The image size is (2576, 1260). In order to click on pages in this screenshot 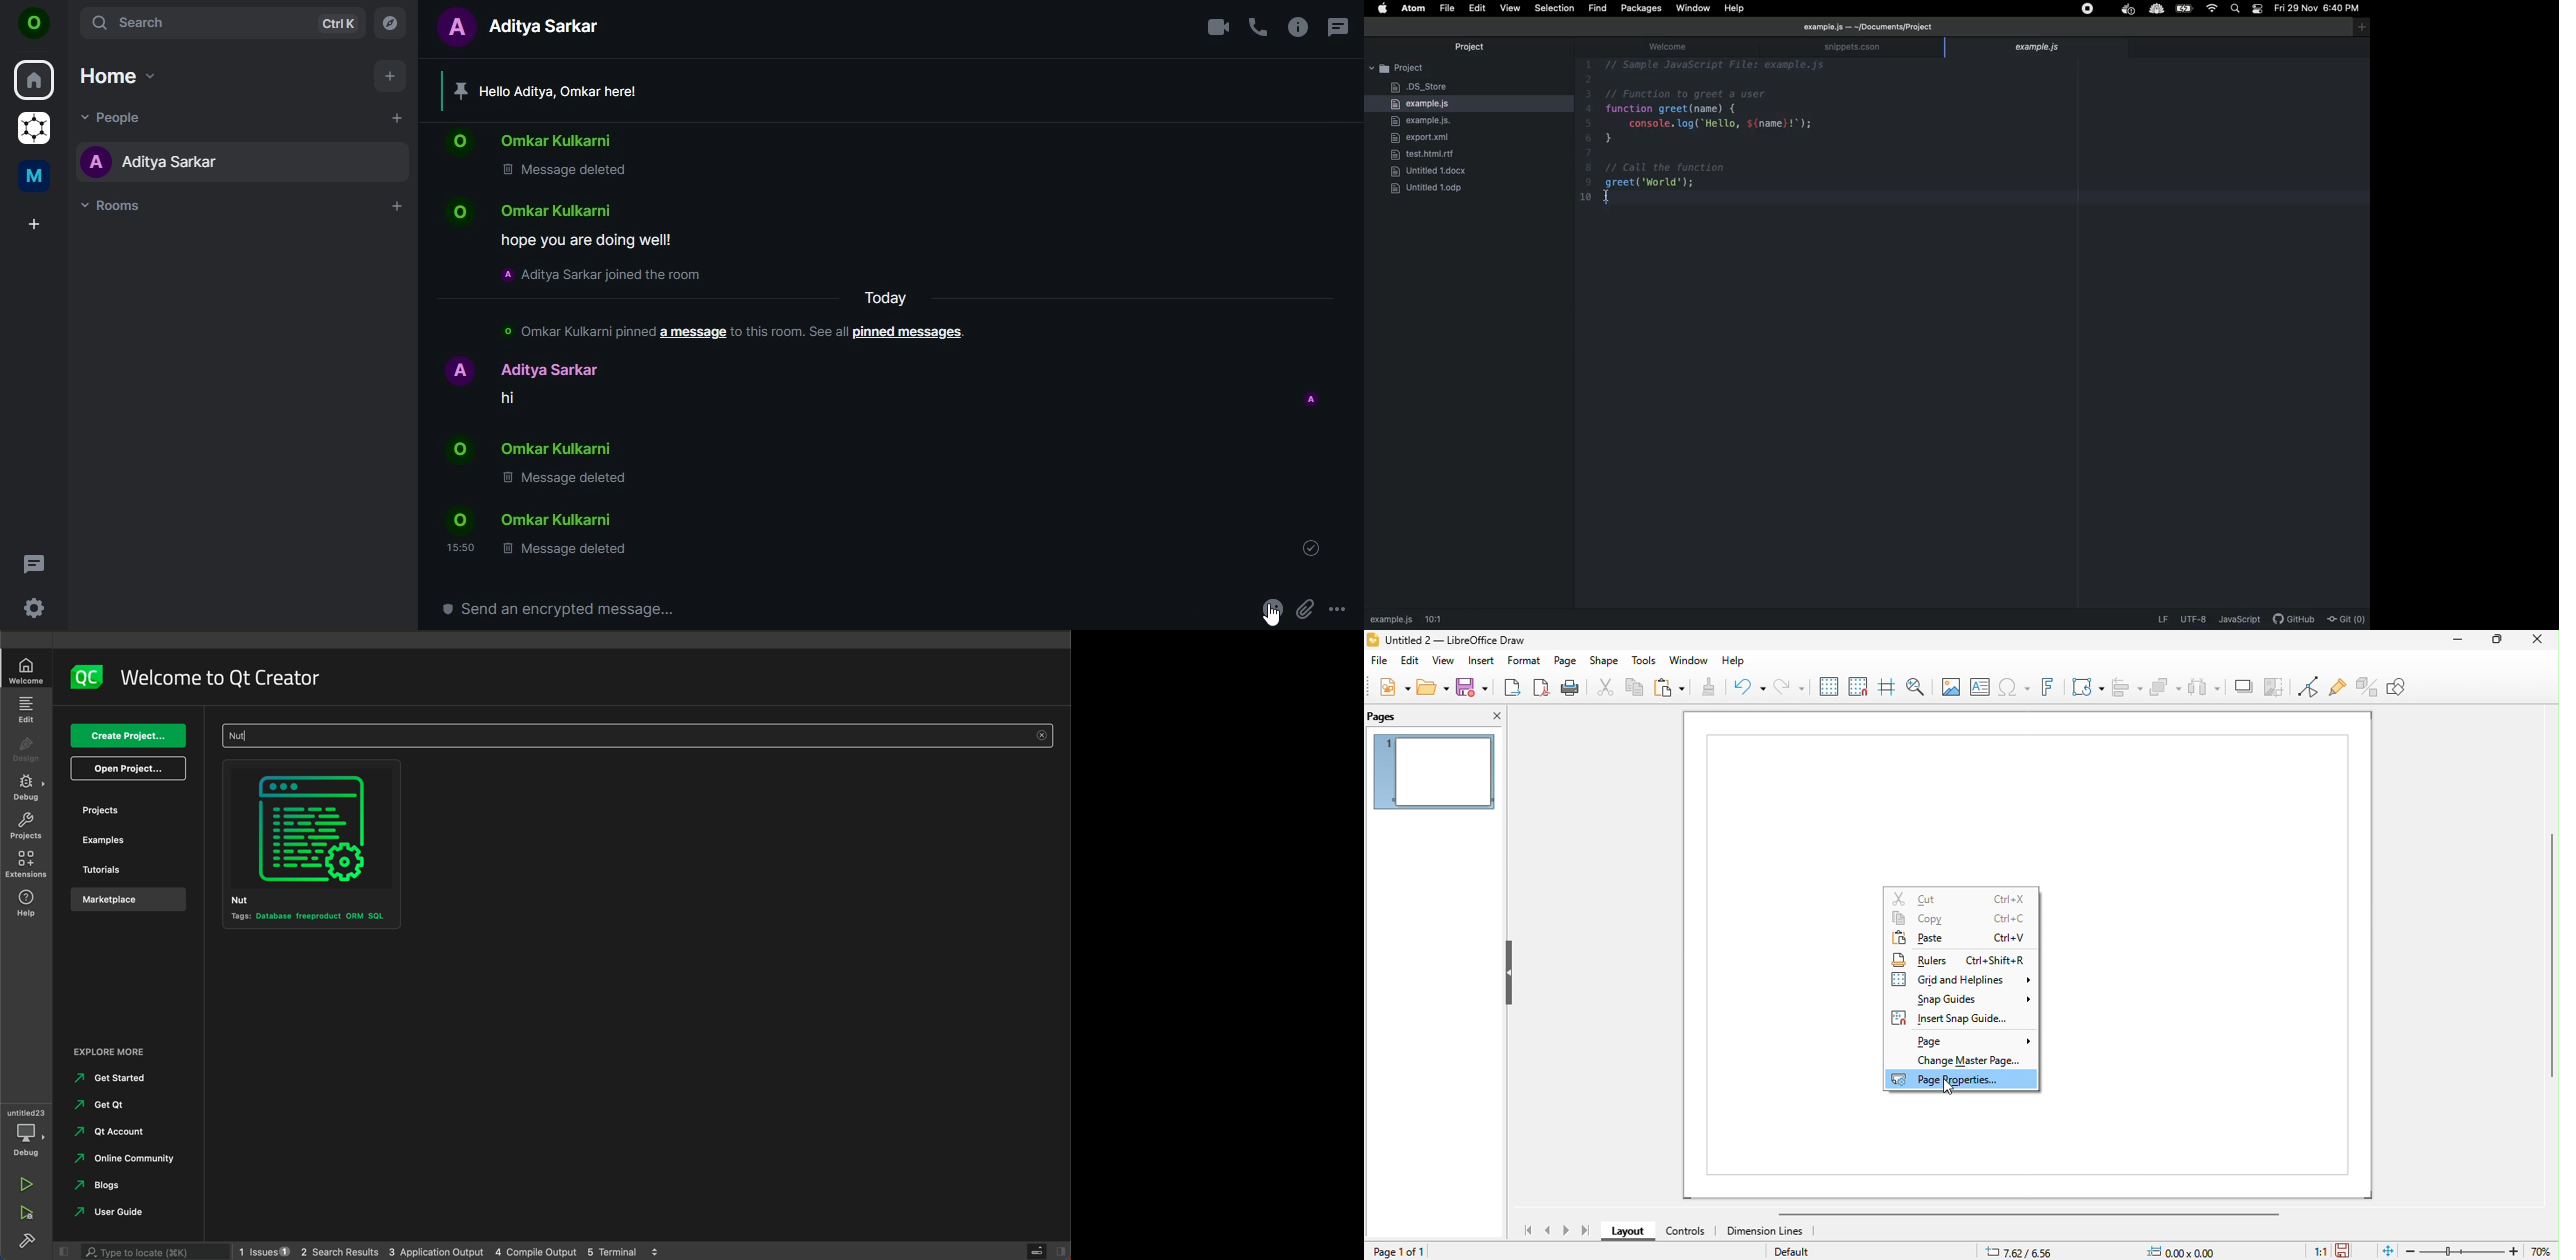, I will do `click(1402, 717)`.